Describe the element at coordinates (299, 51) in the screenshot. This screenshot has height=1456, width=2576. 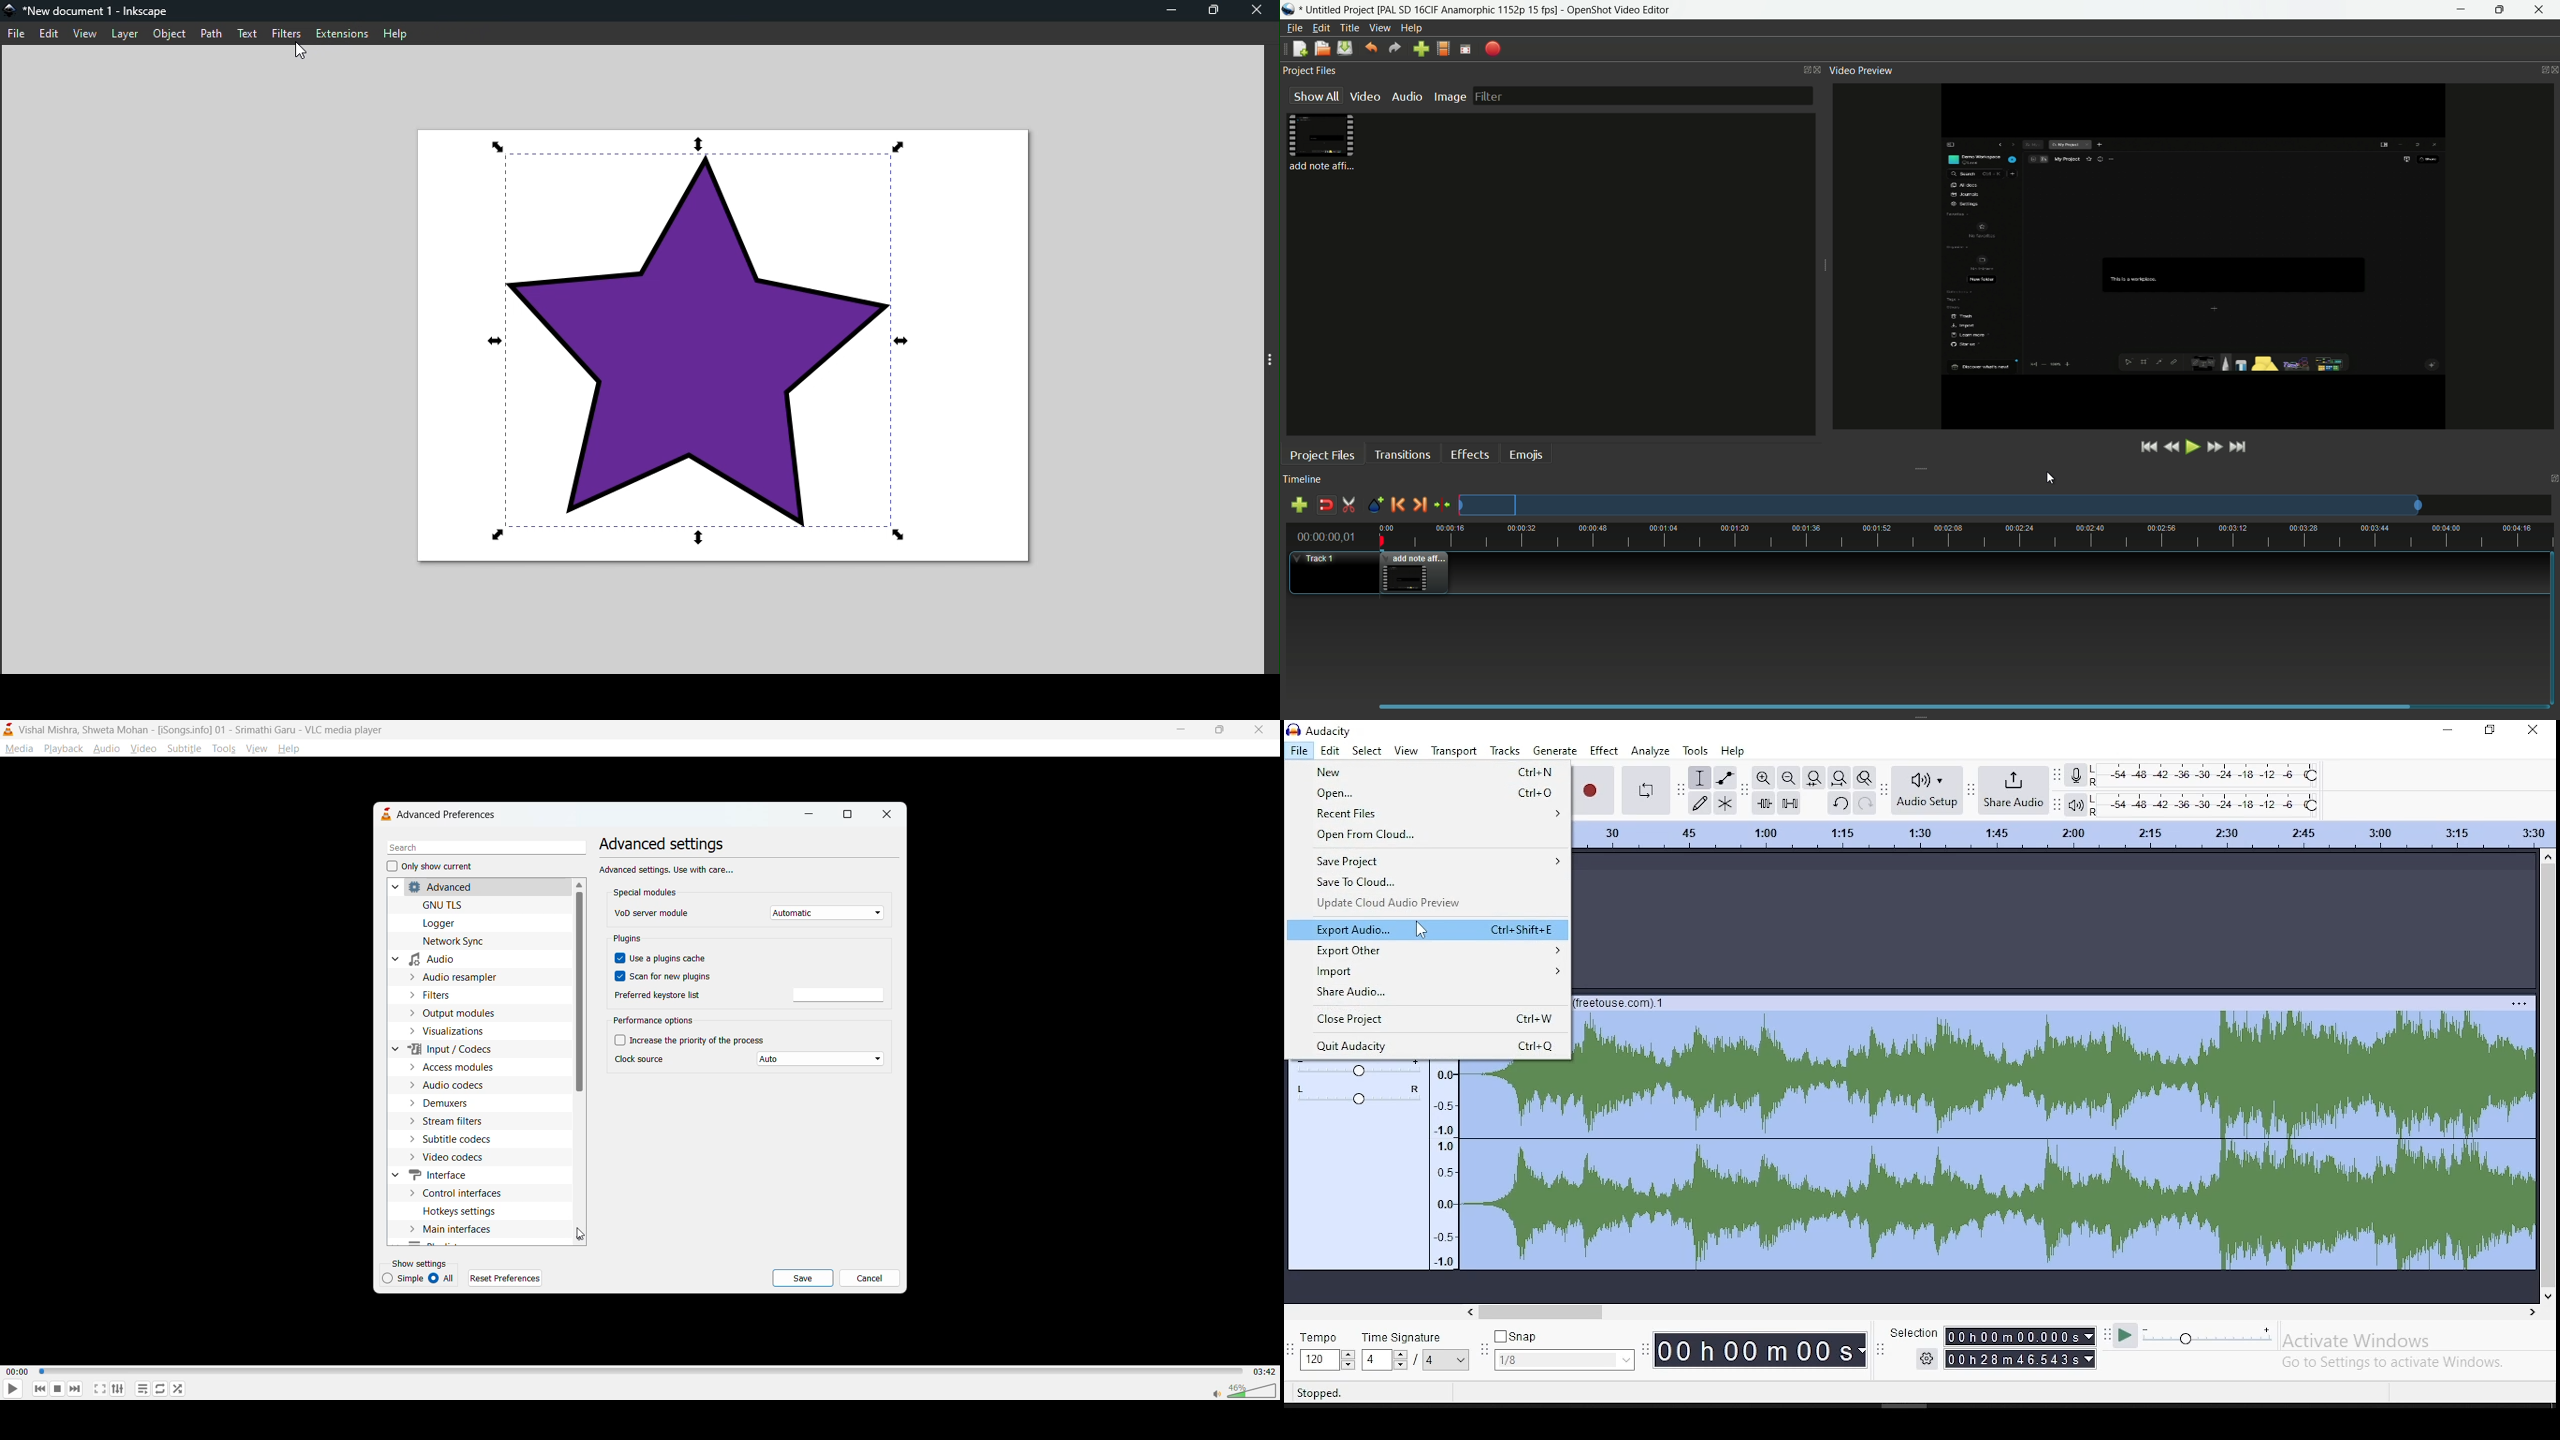
I see `Cursor` at that location.